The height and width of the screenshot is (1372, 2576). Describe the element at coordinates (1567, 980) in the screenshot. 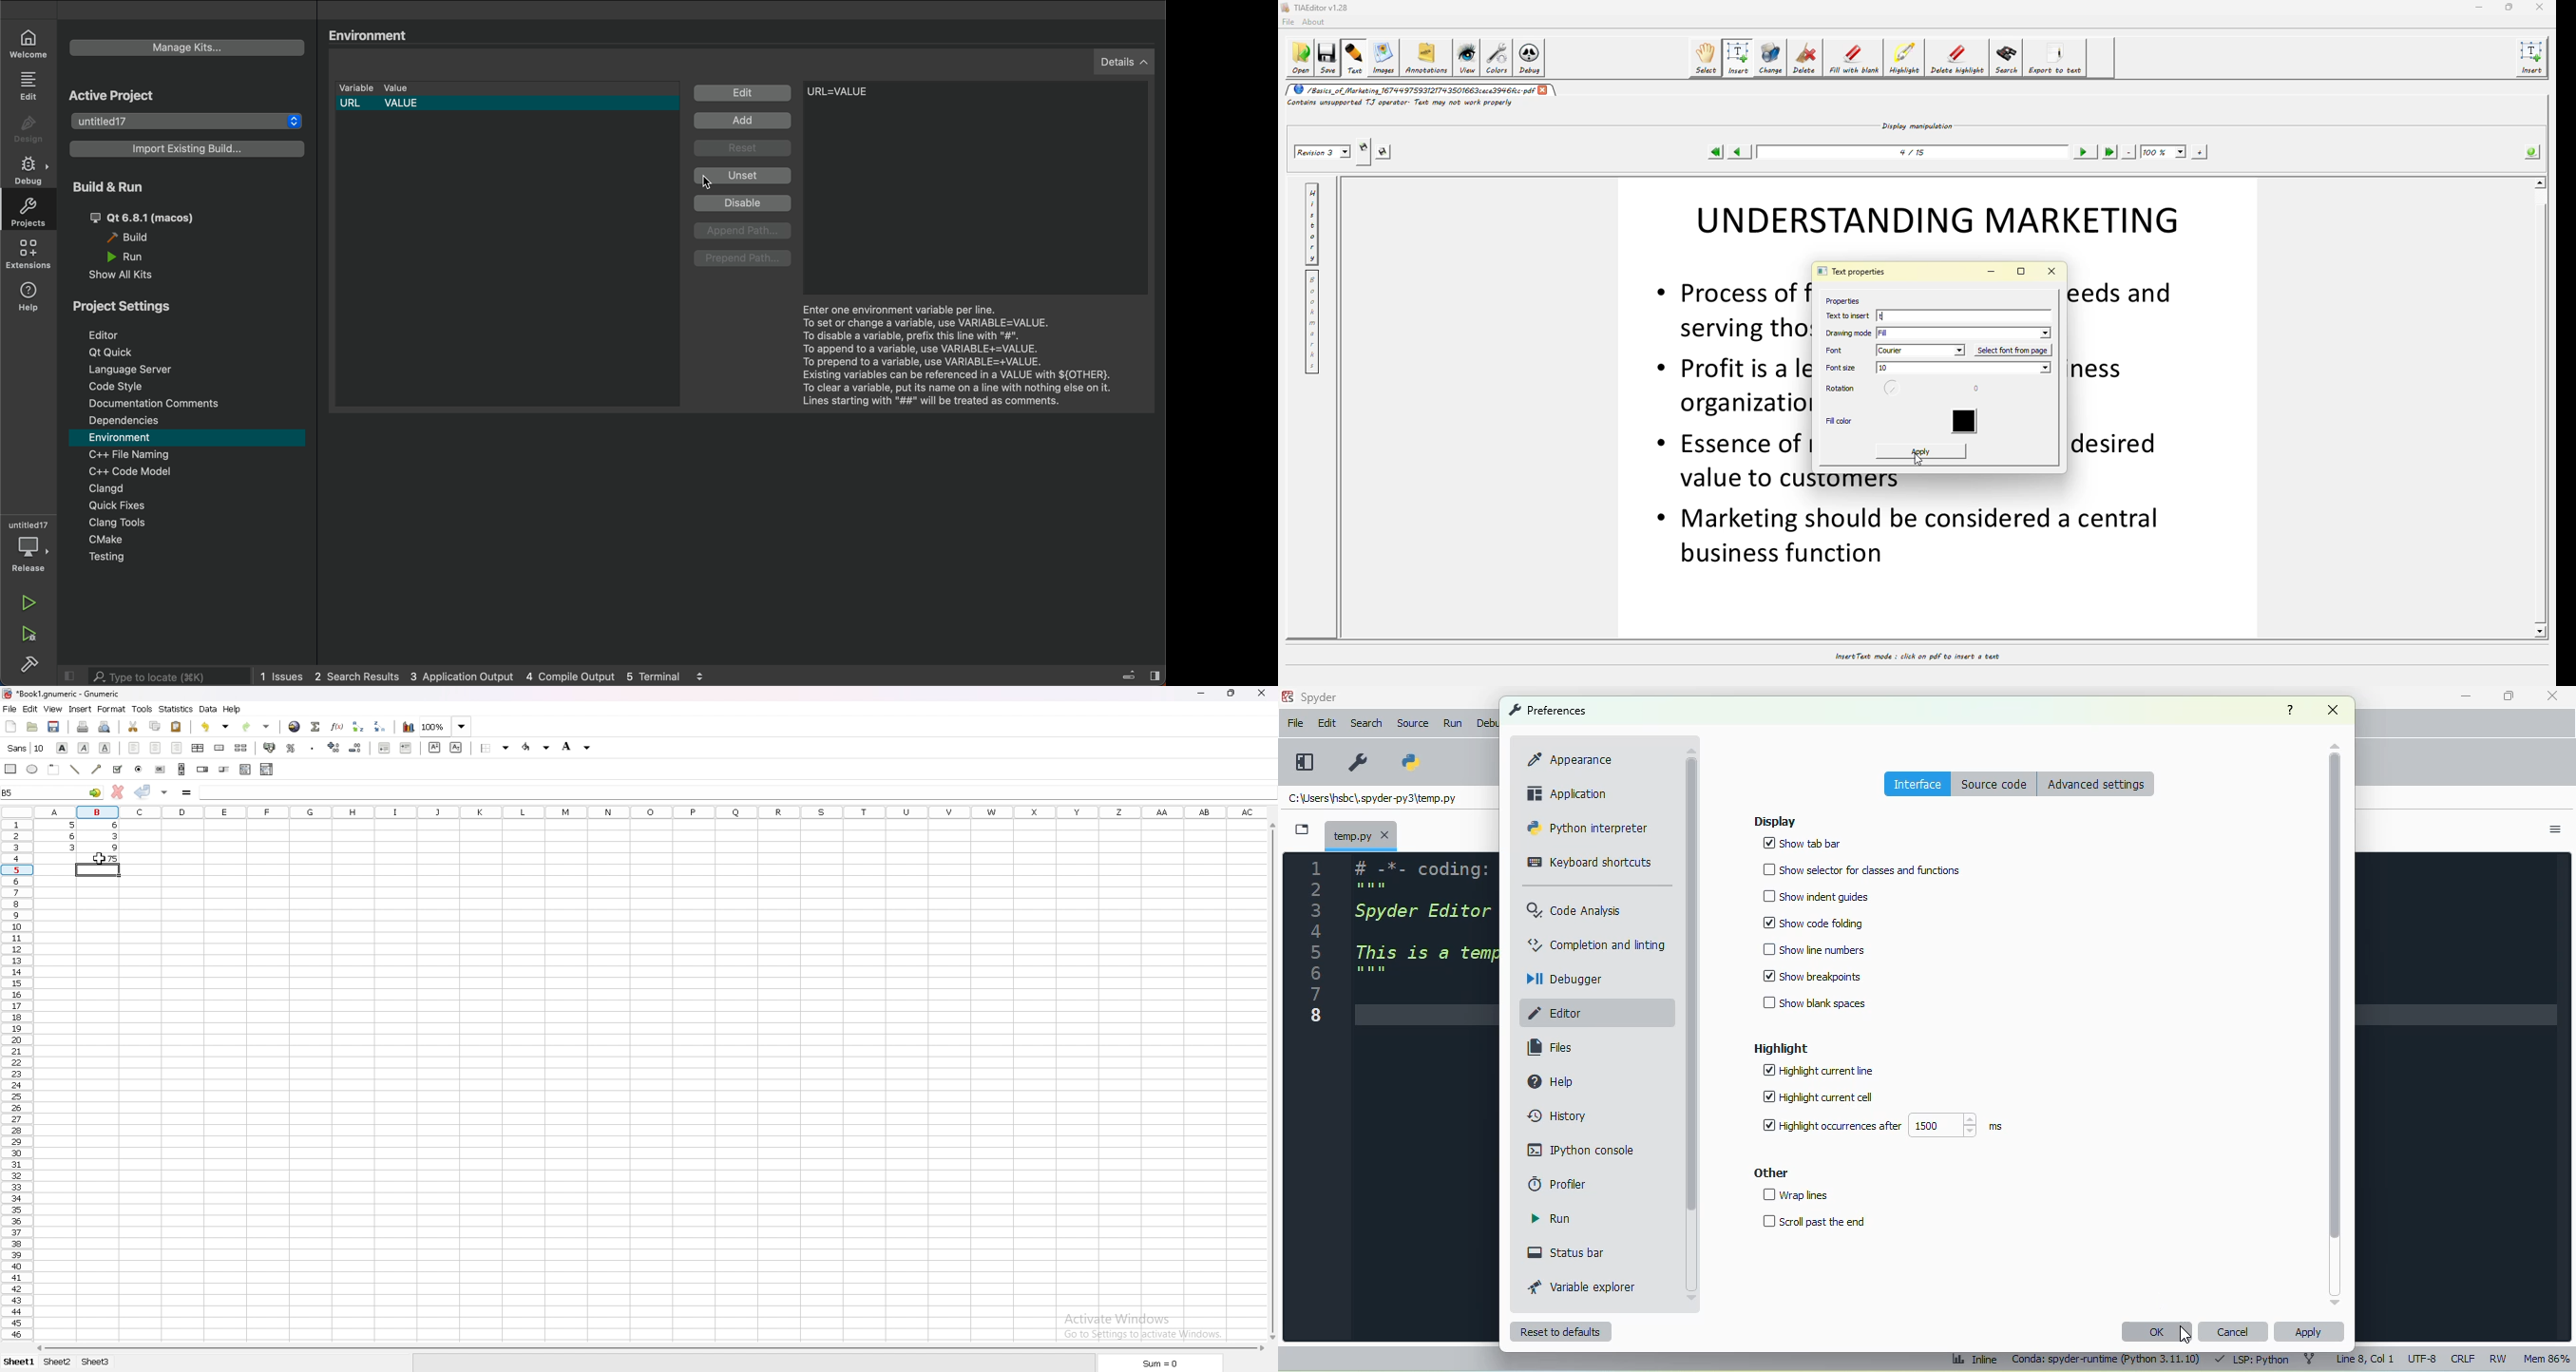

I see `debugger` at that location.